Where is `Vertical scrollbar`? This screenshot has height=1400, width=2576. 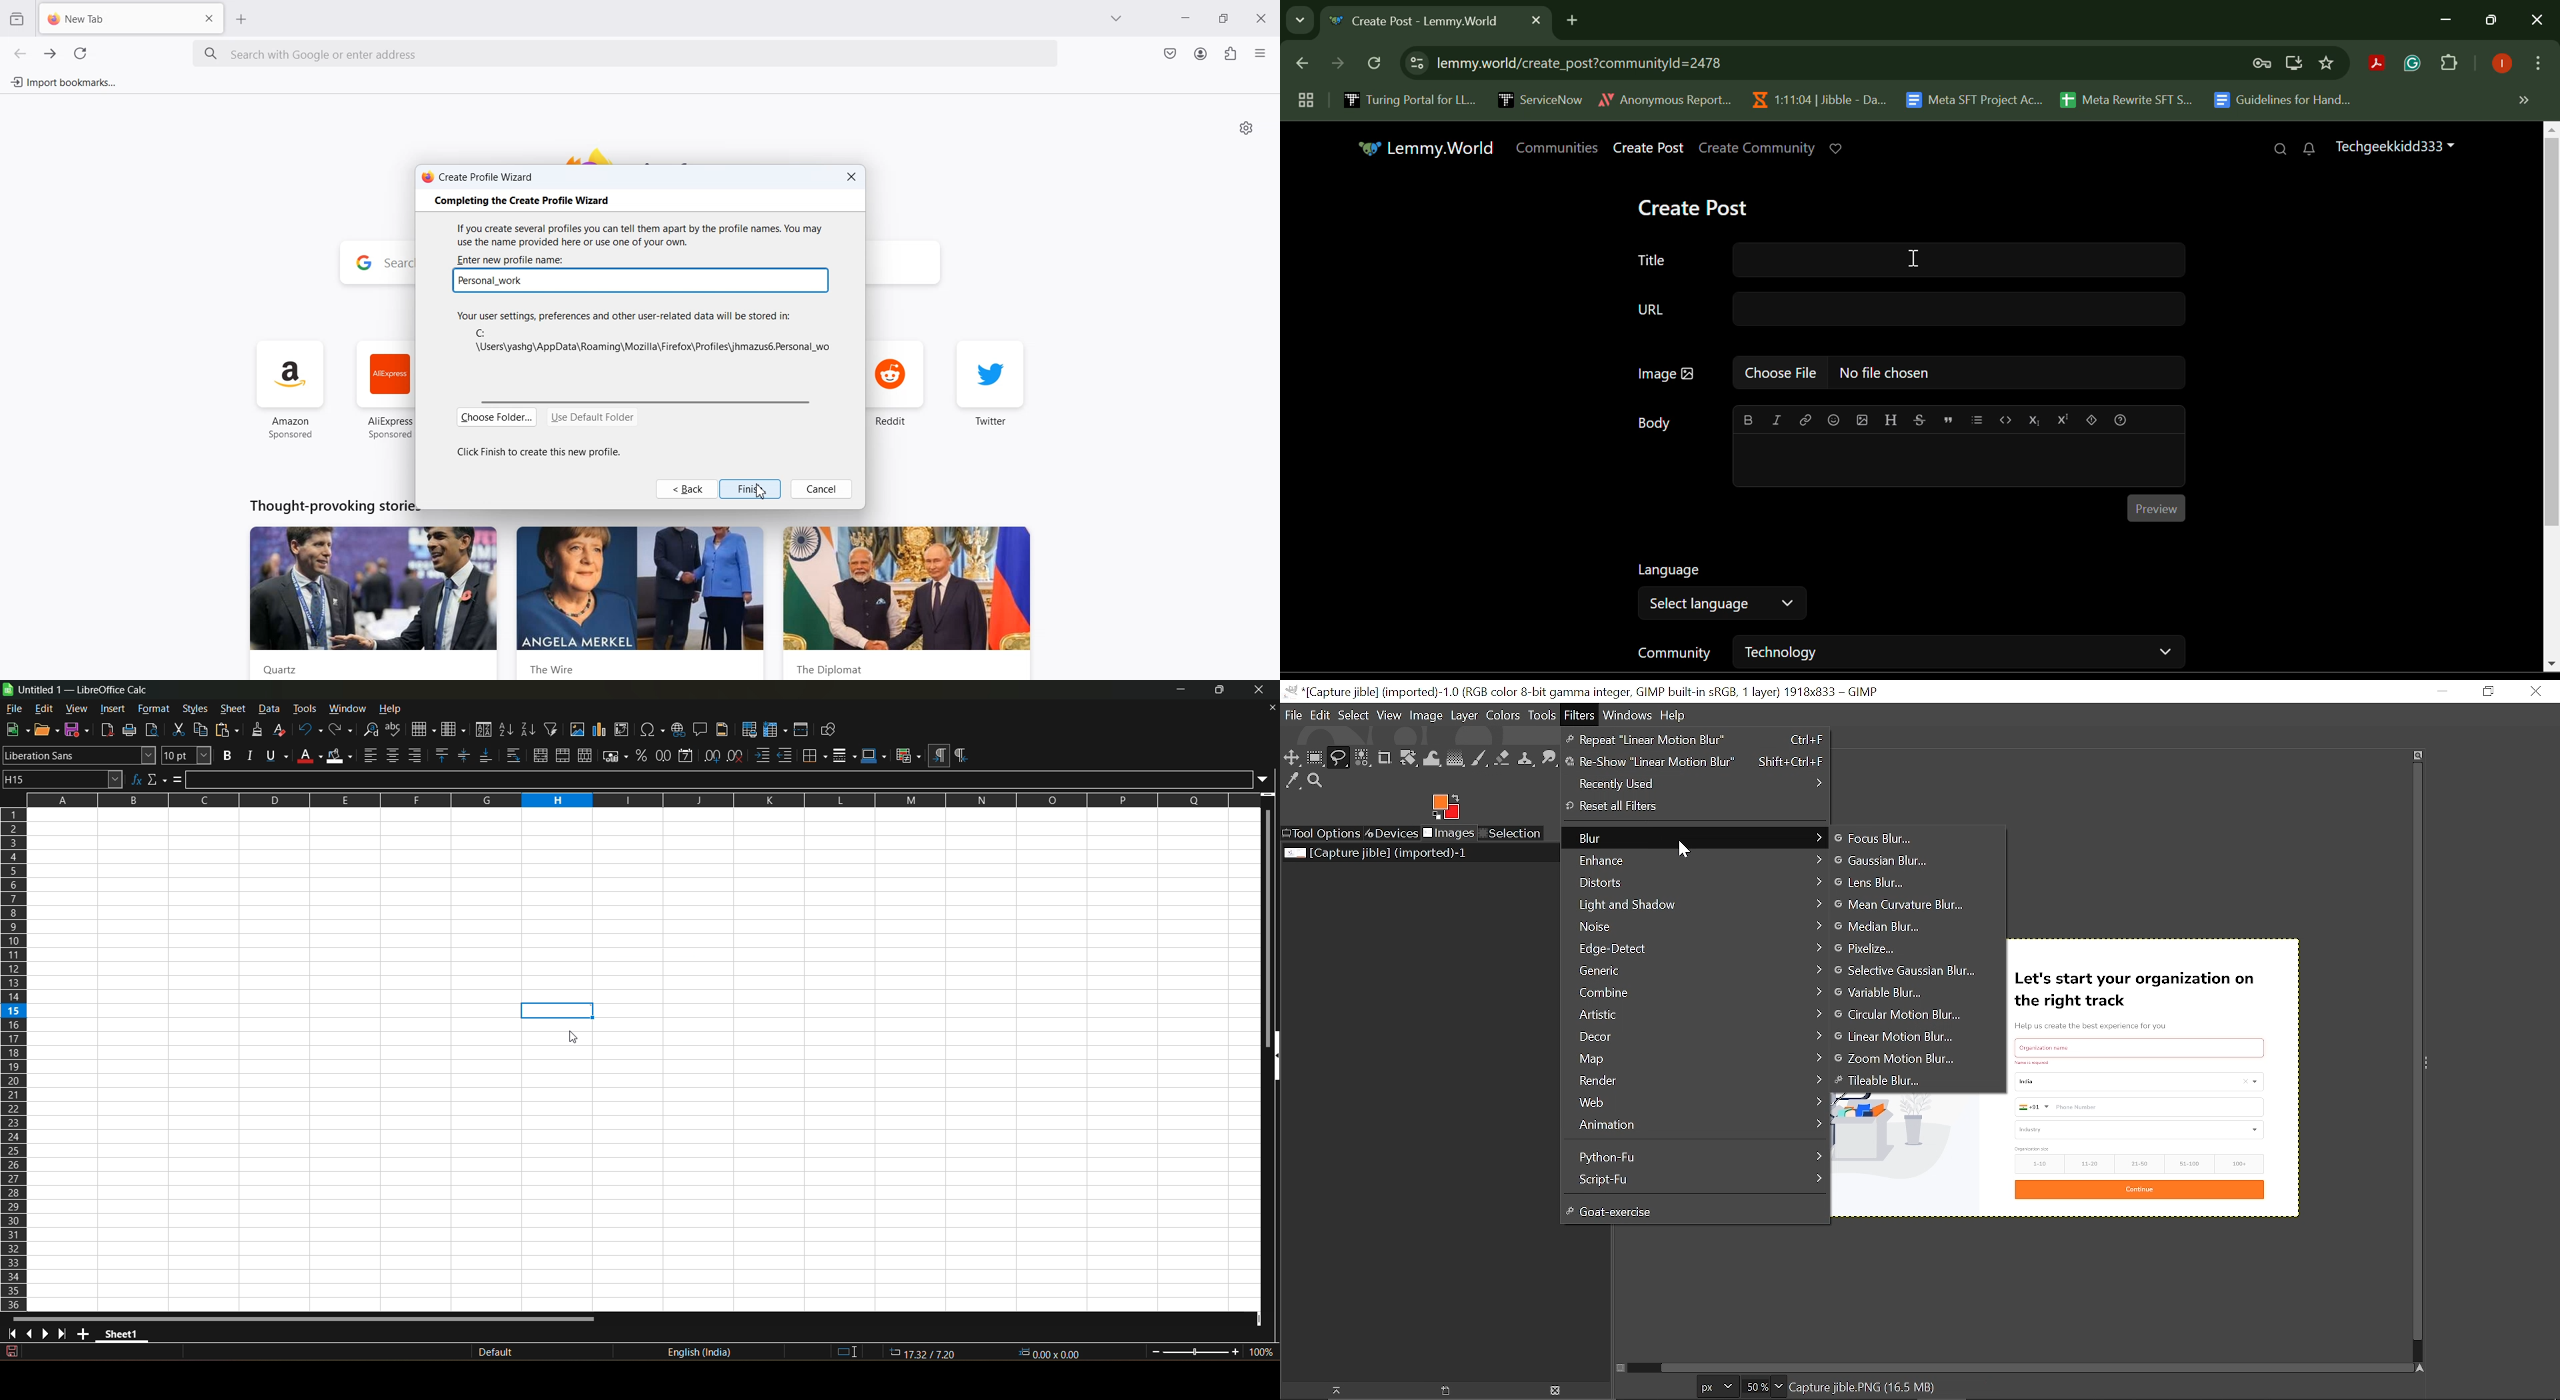
Vertical scrollbar is located at coordinates (2414, 1054).